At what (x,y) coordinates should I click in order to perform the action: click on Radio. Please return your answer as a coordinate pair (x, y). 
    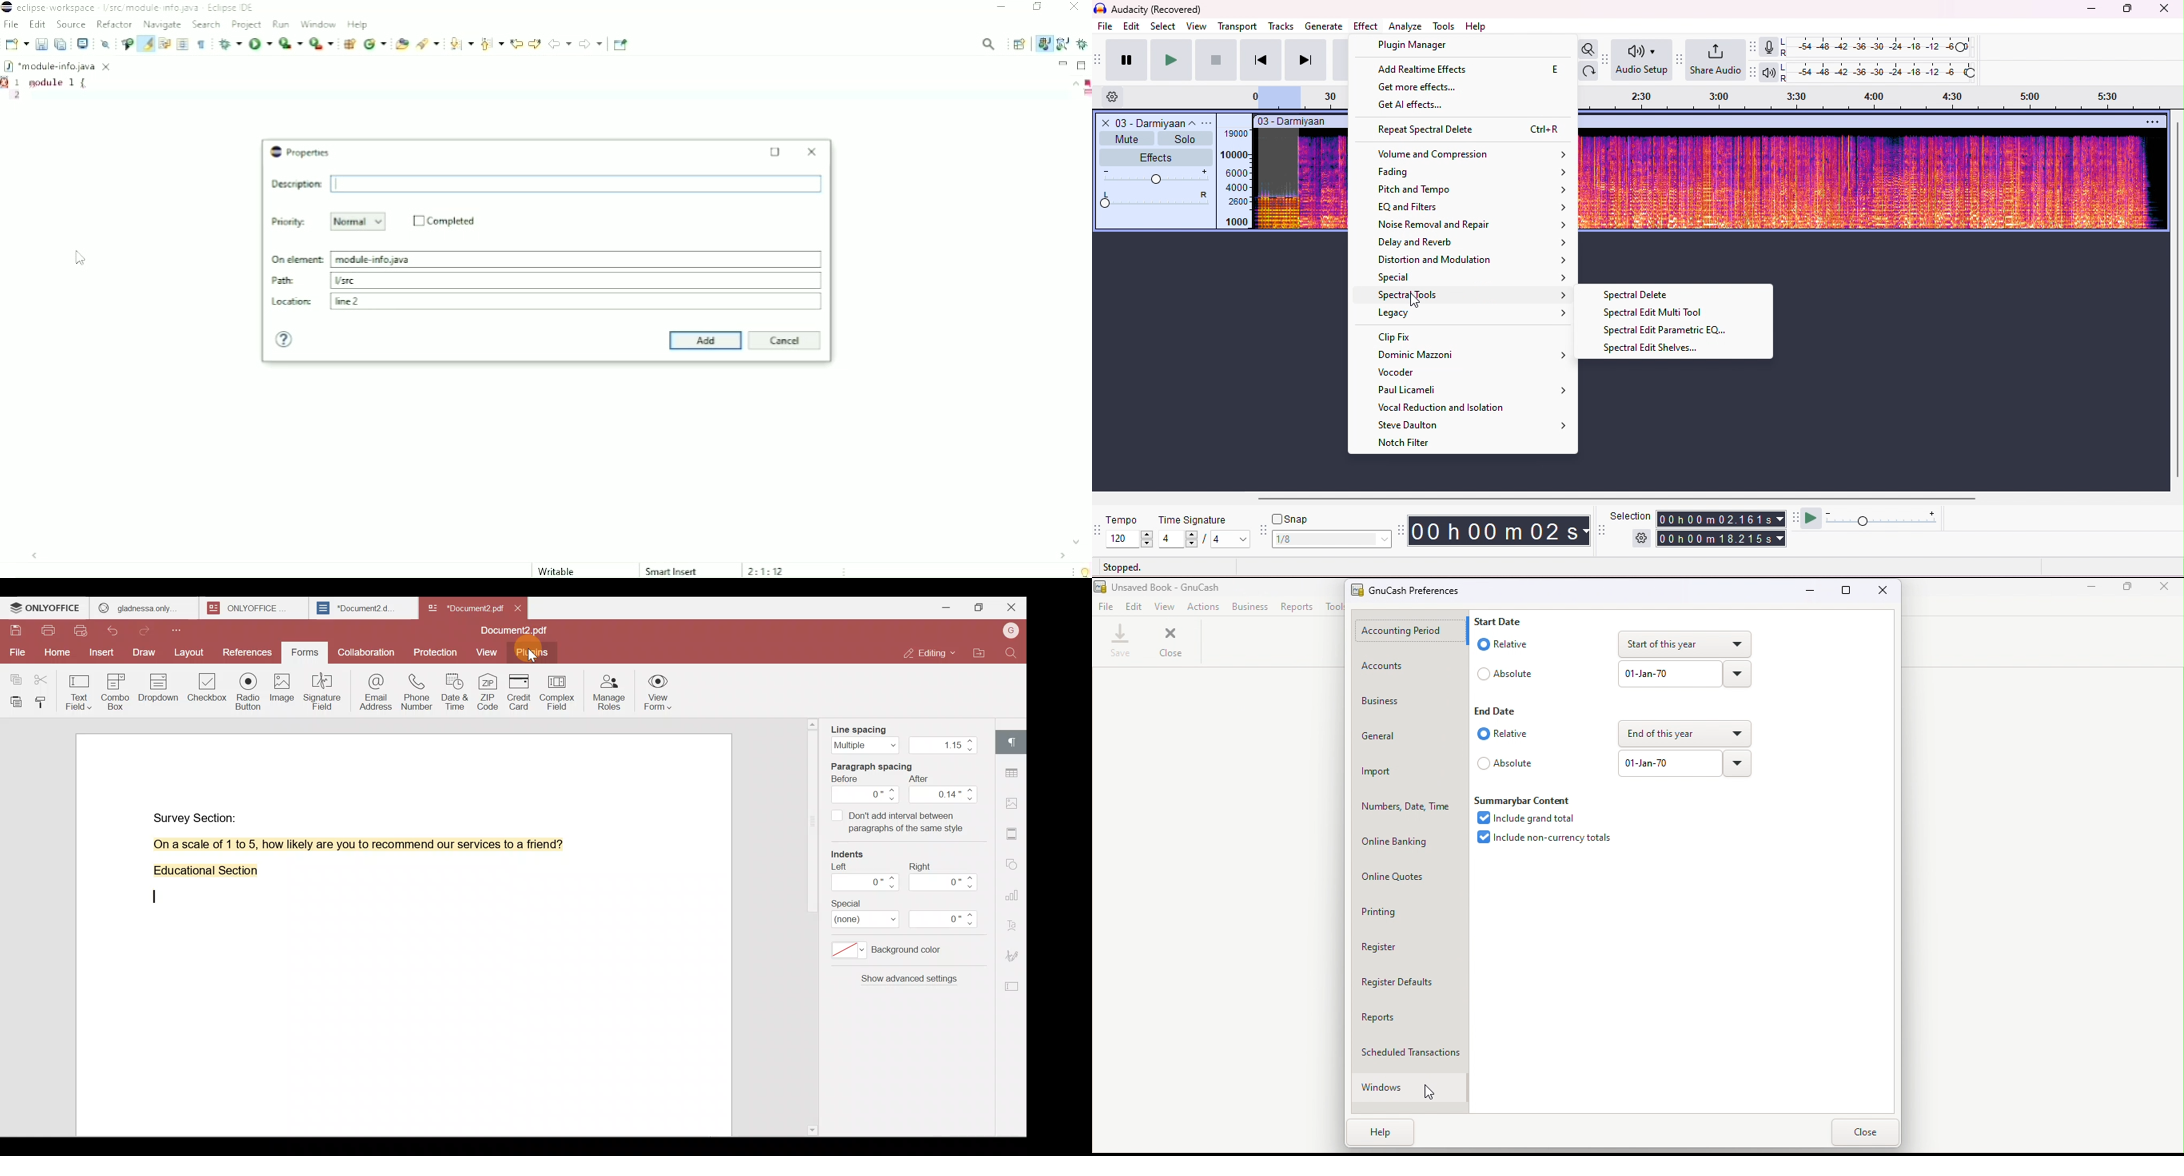
    Looking at the image, I should click on (249, 693).